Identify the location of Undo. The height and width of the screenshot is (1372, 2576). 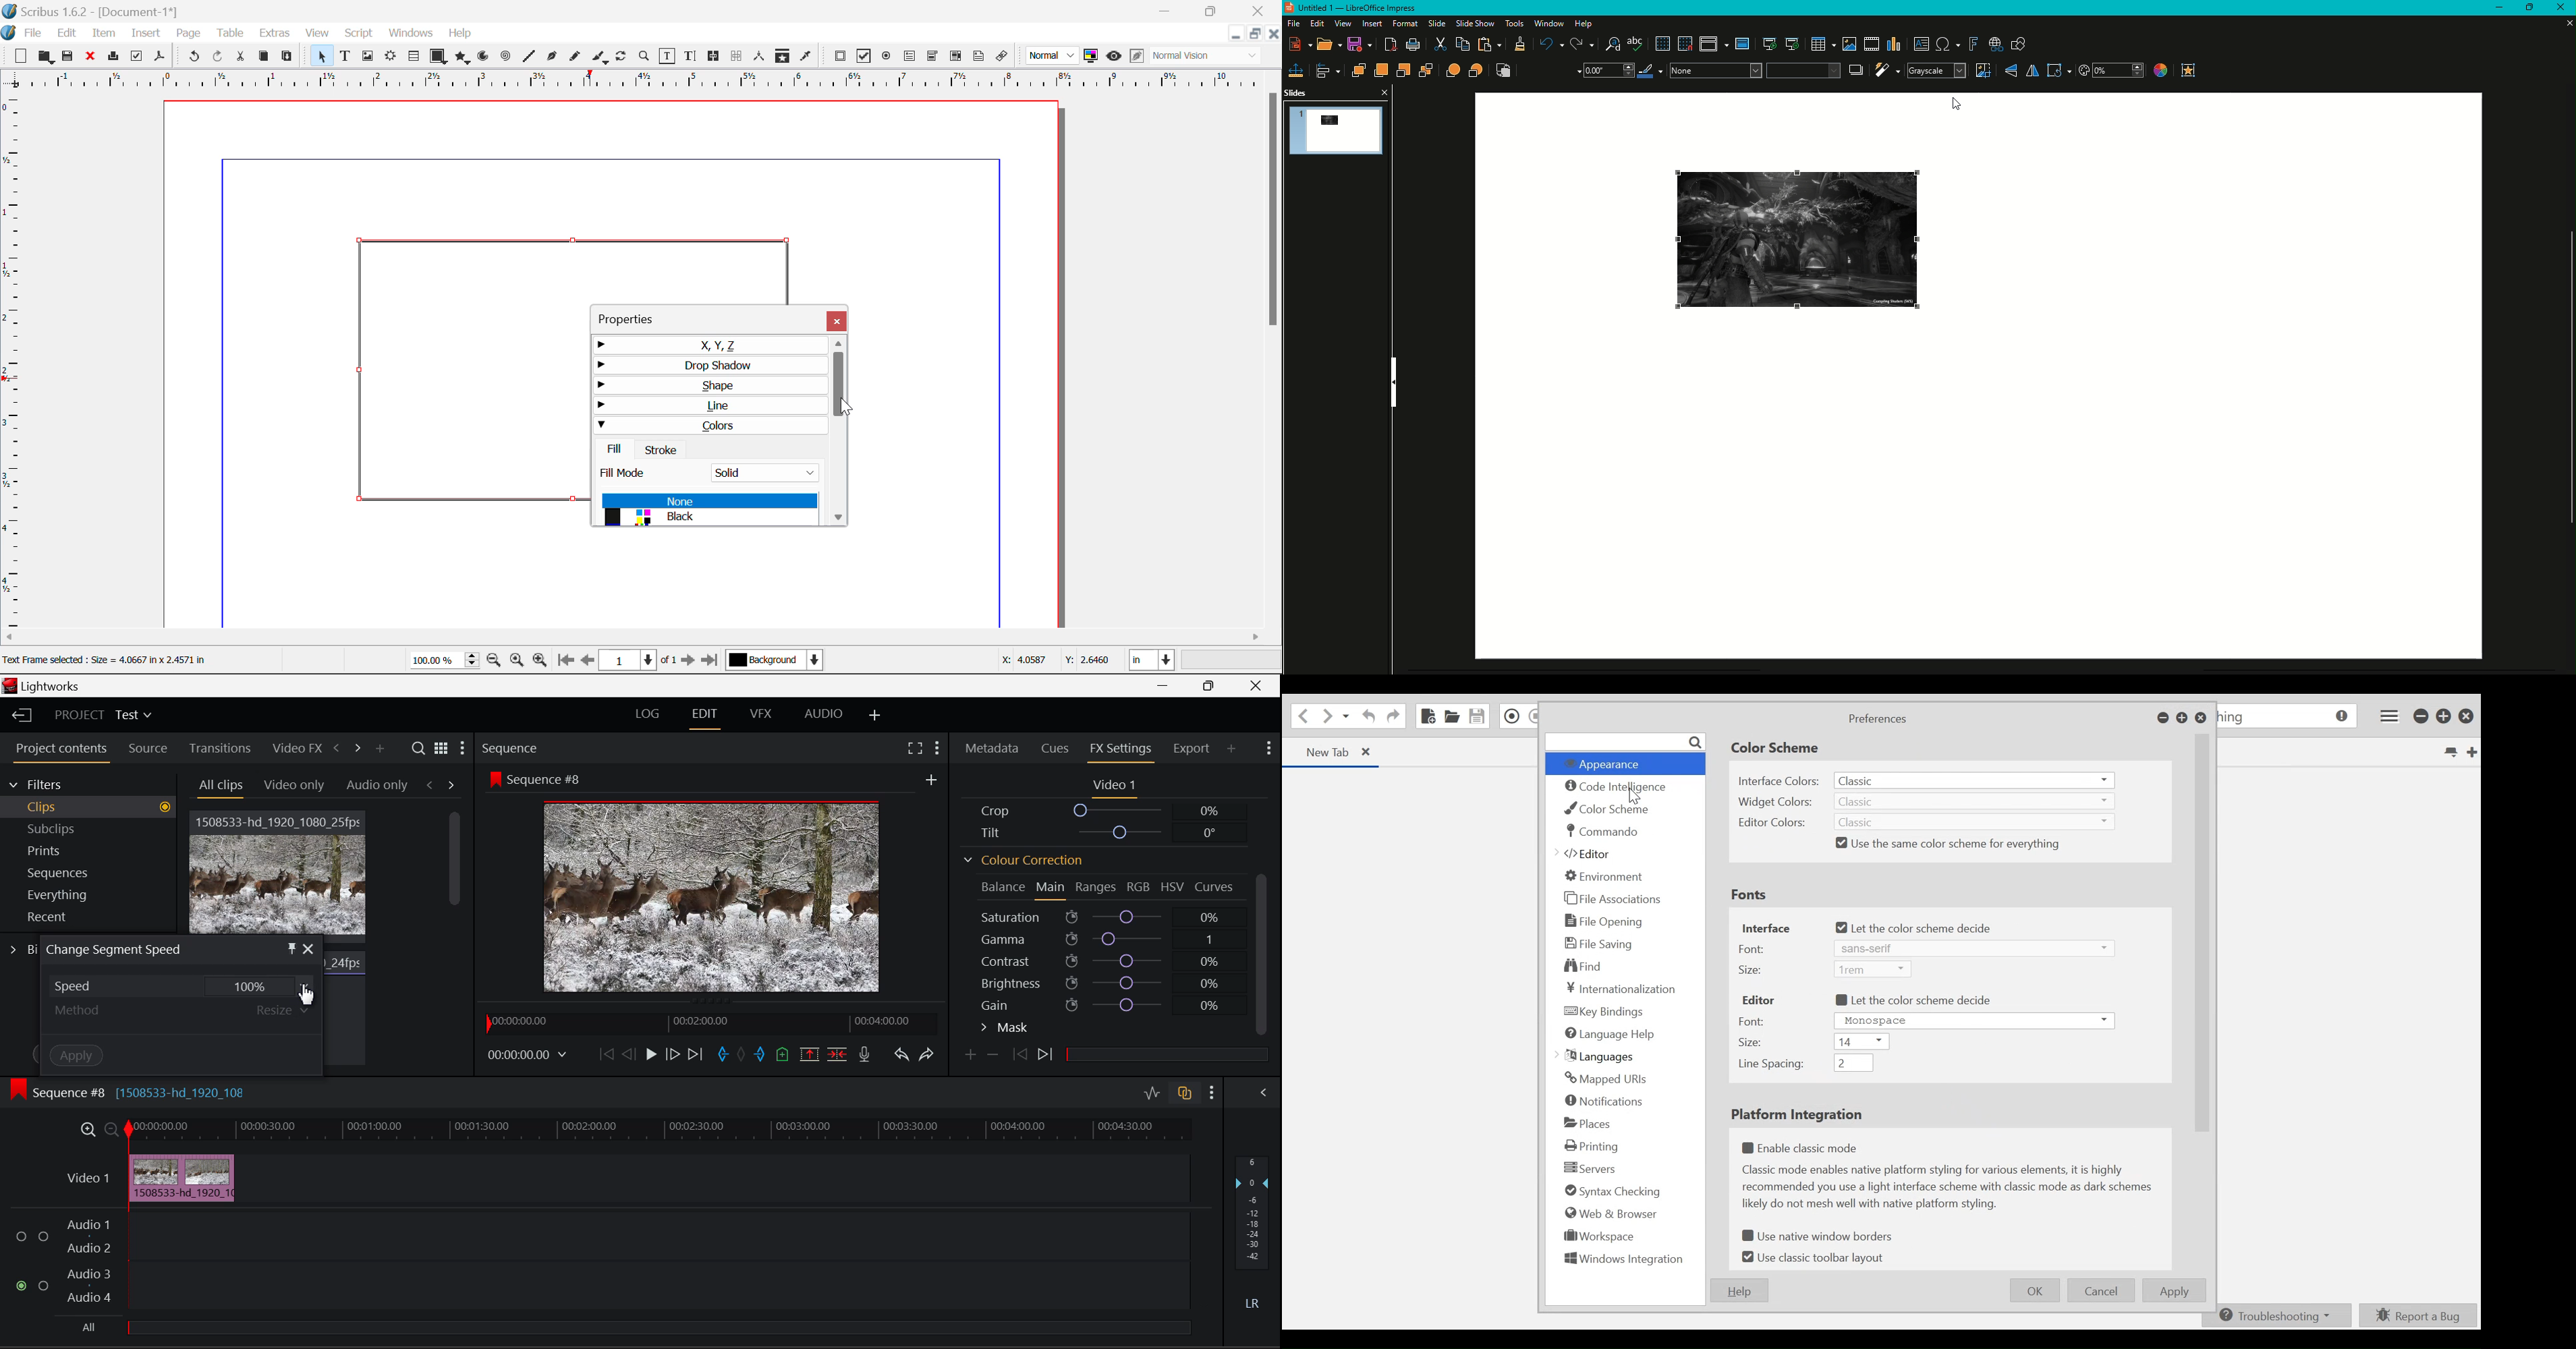
(192, 57).